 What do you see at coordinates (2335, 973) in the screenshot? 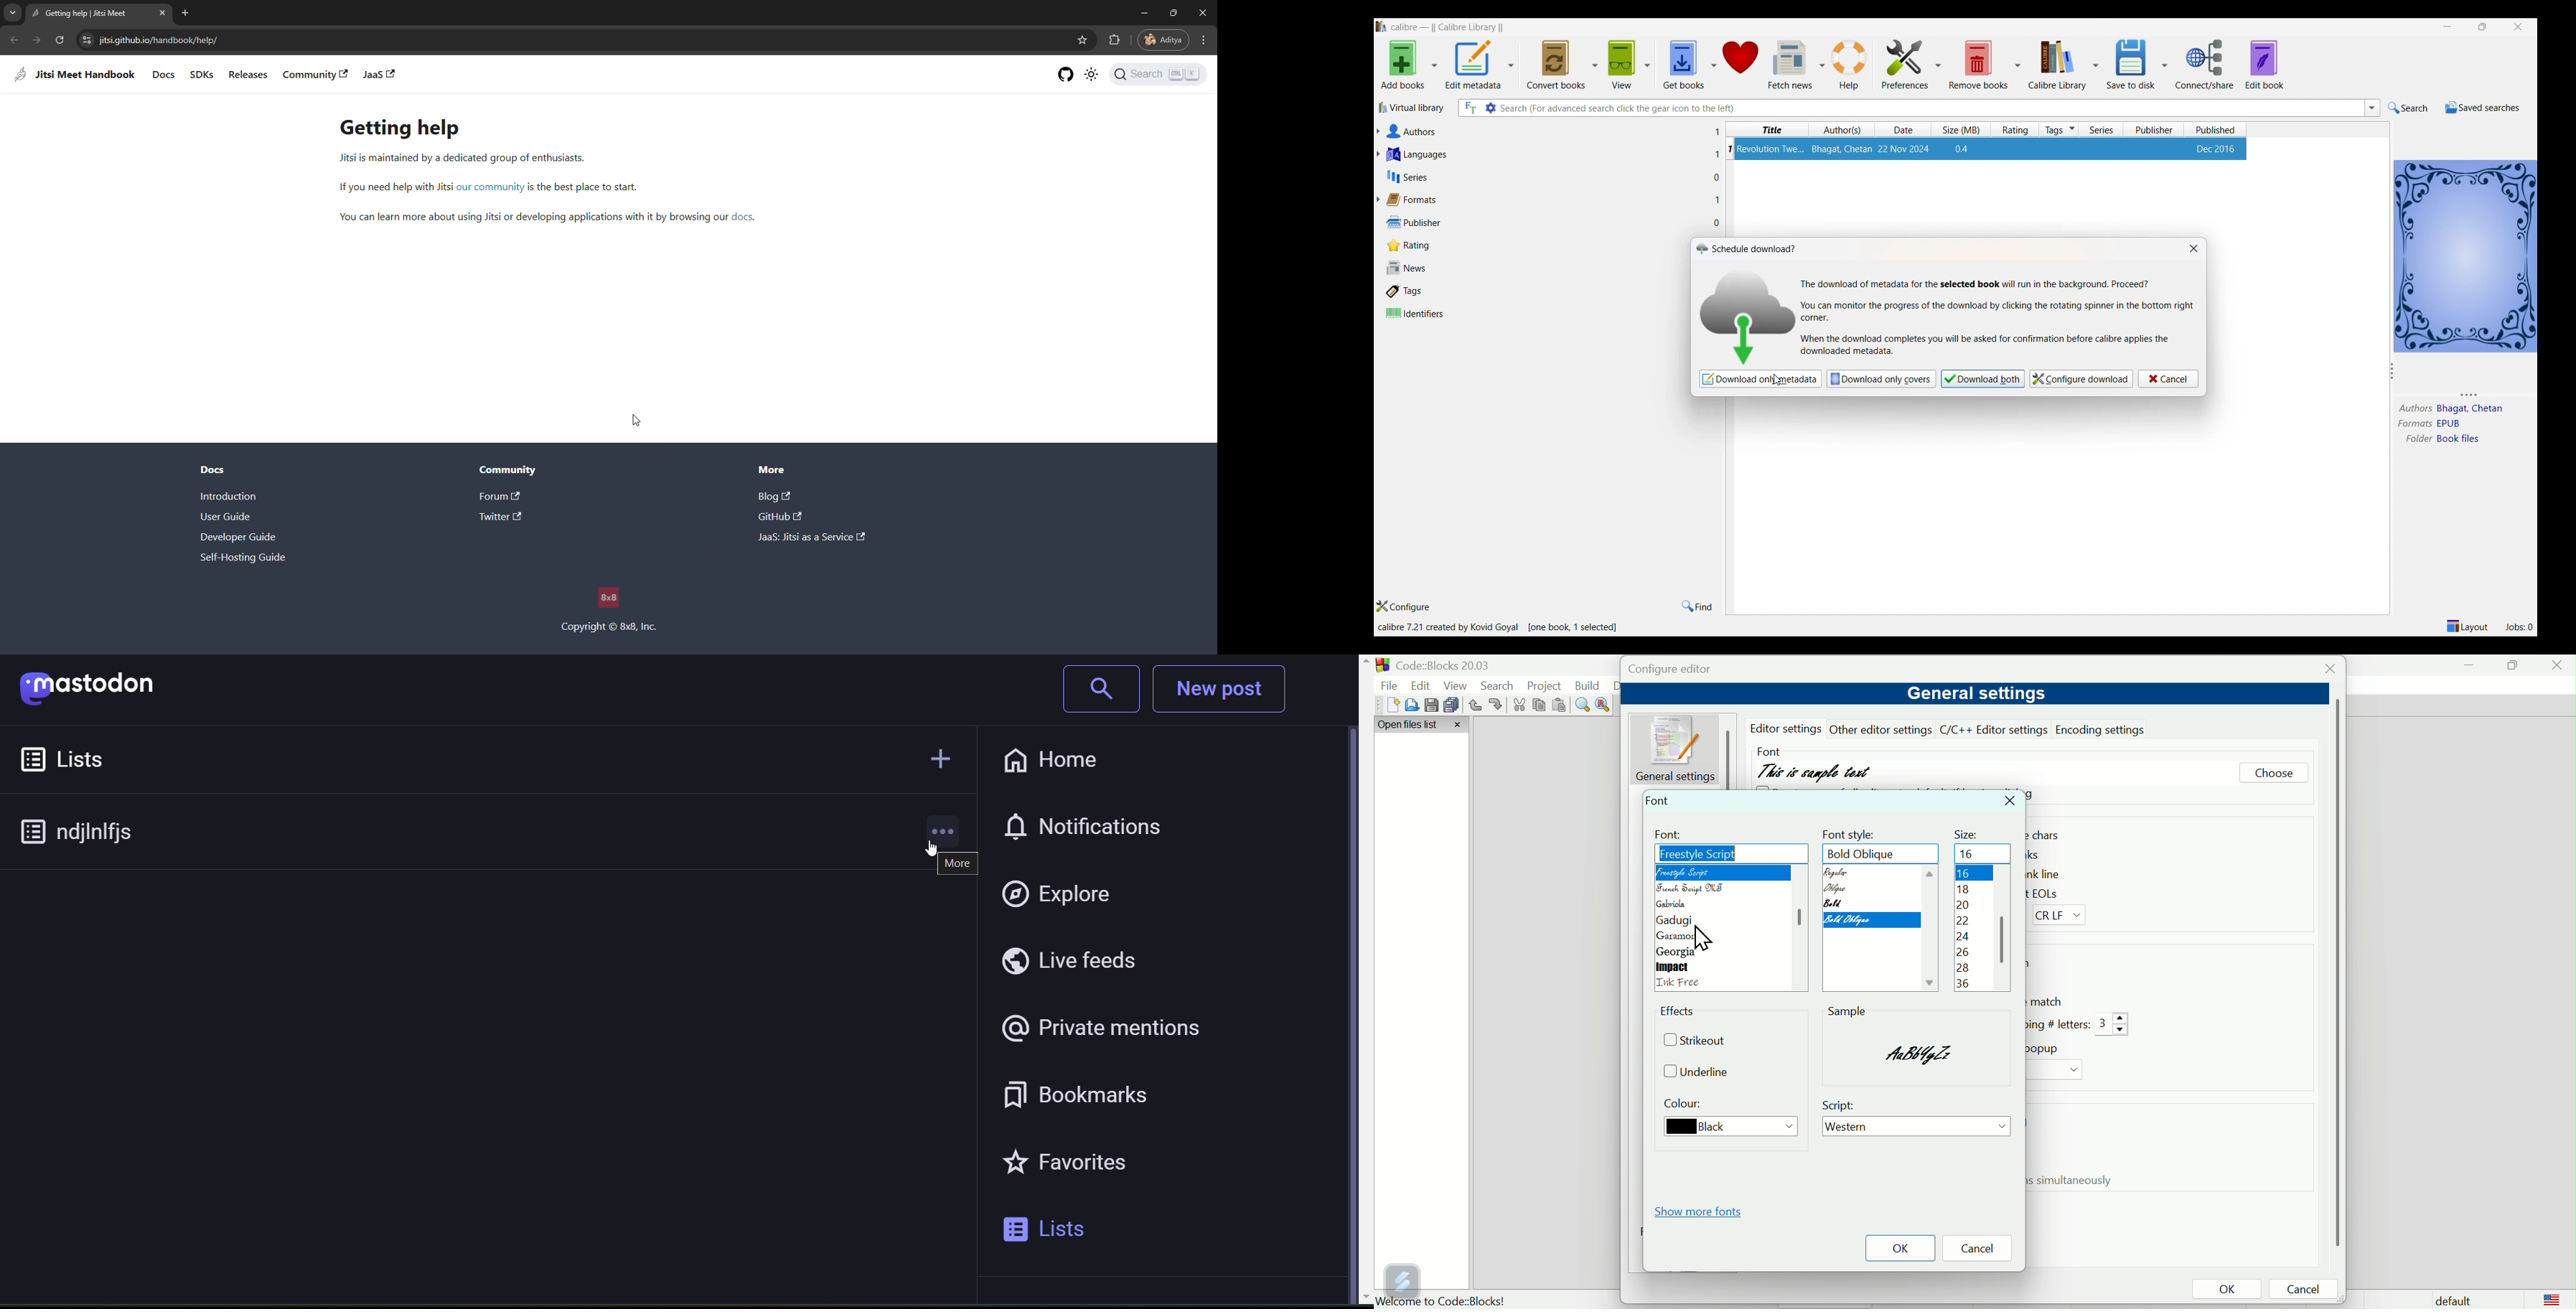
I see `vertical scroll bar` at bounding box center [2335, 973].